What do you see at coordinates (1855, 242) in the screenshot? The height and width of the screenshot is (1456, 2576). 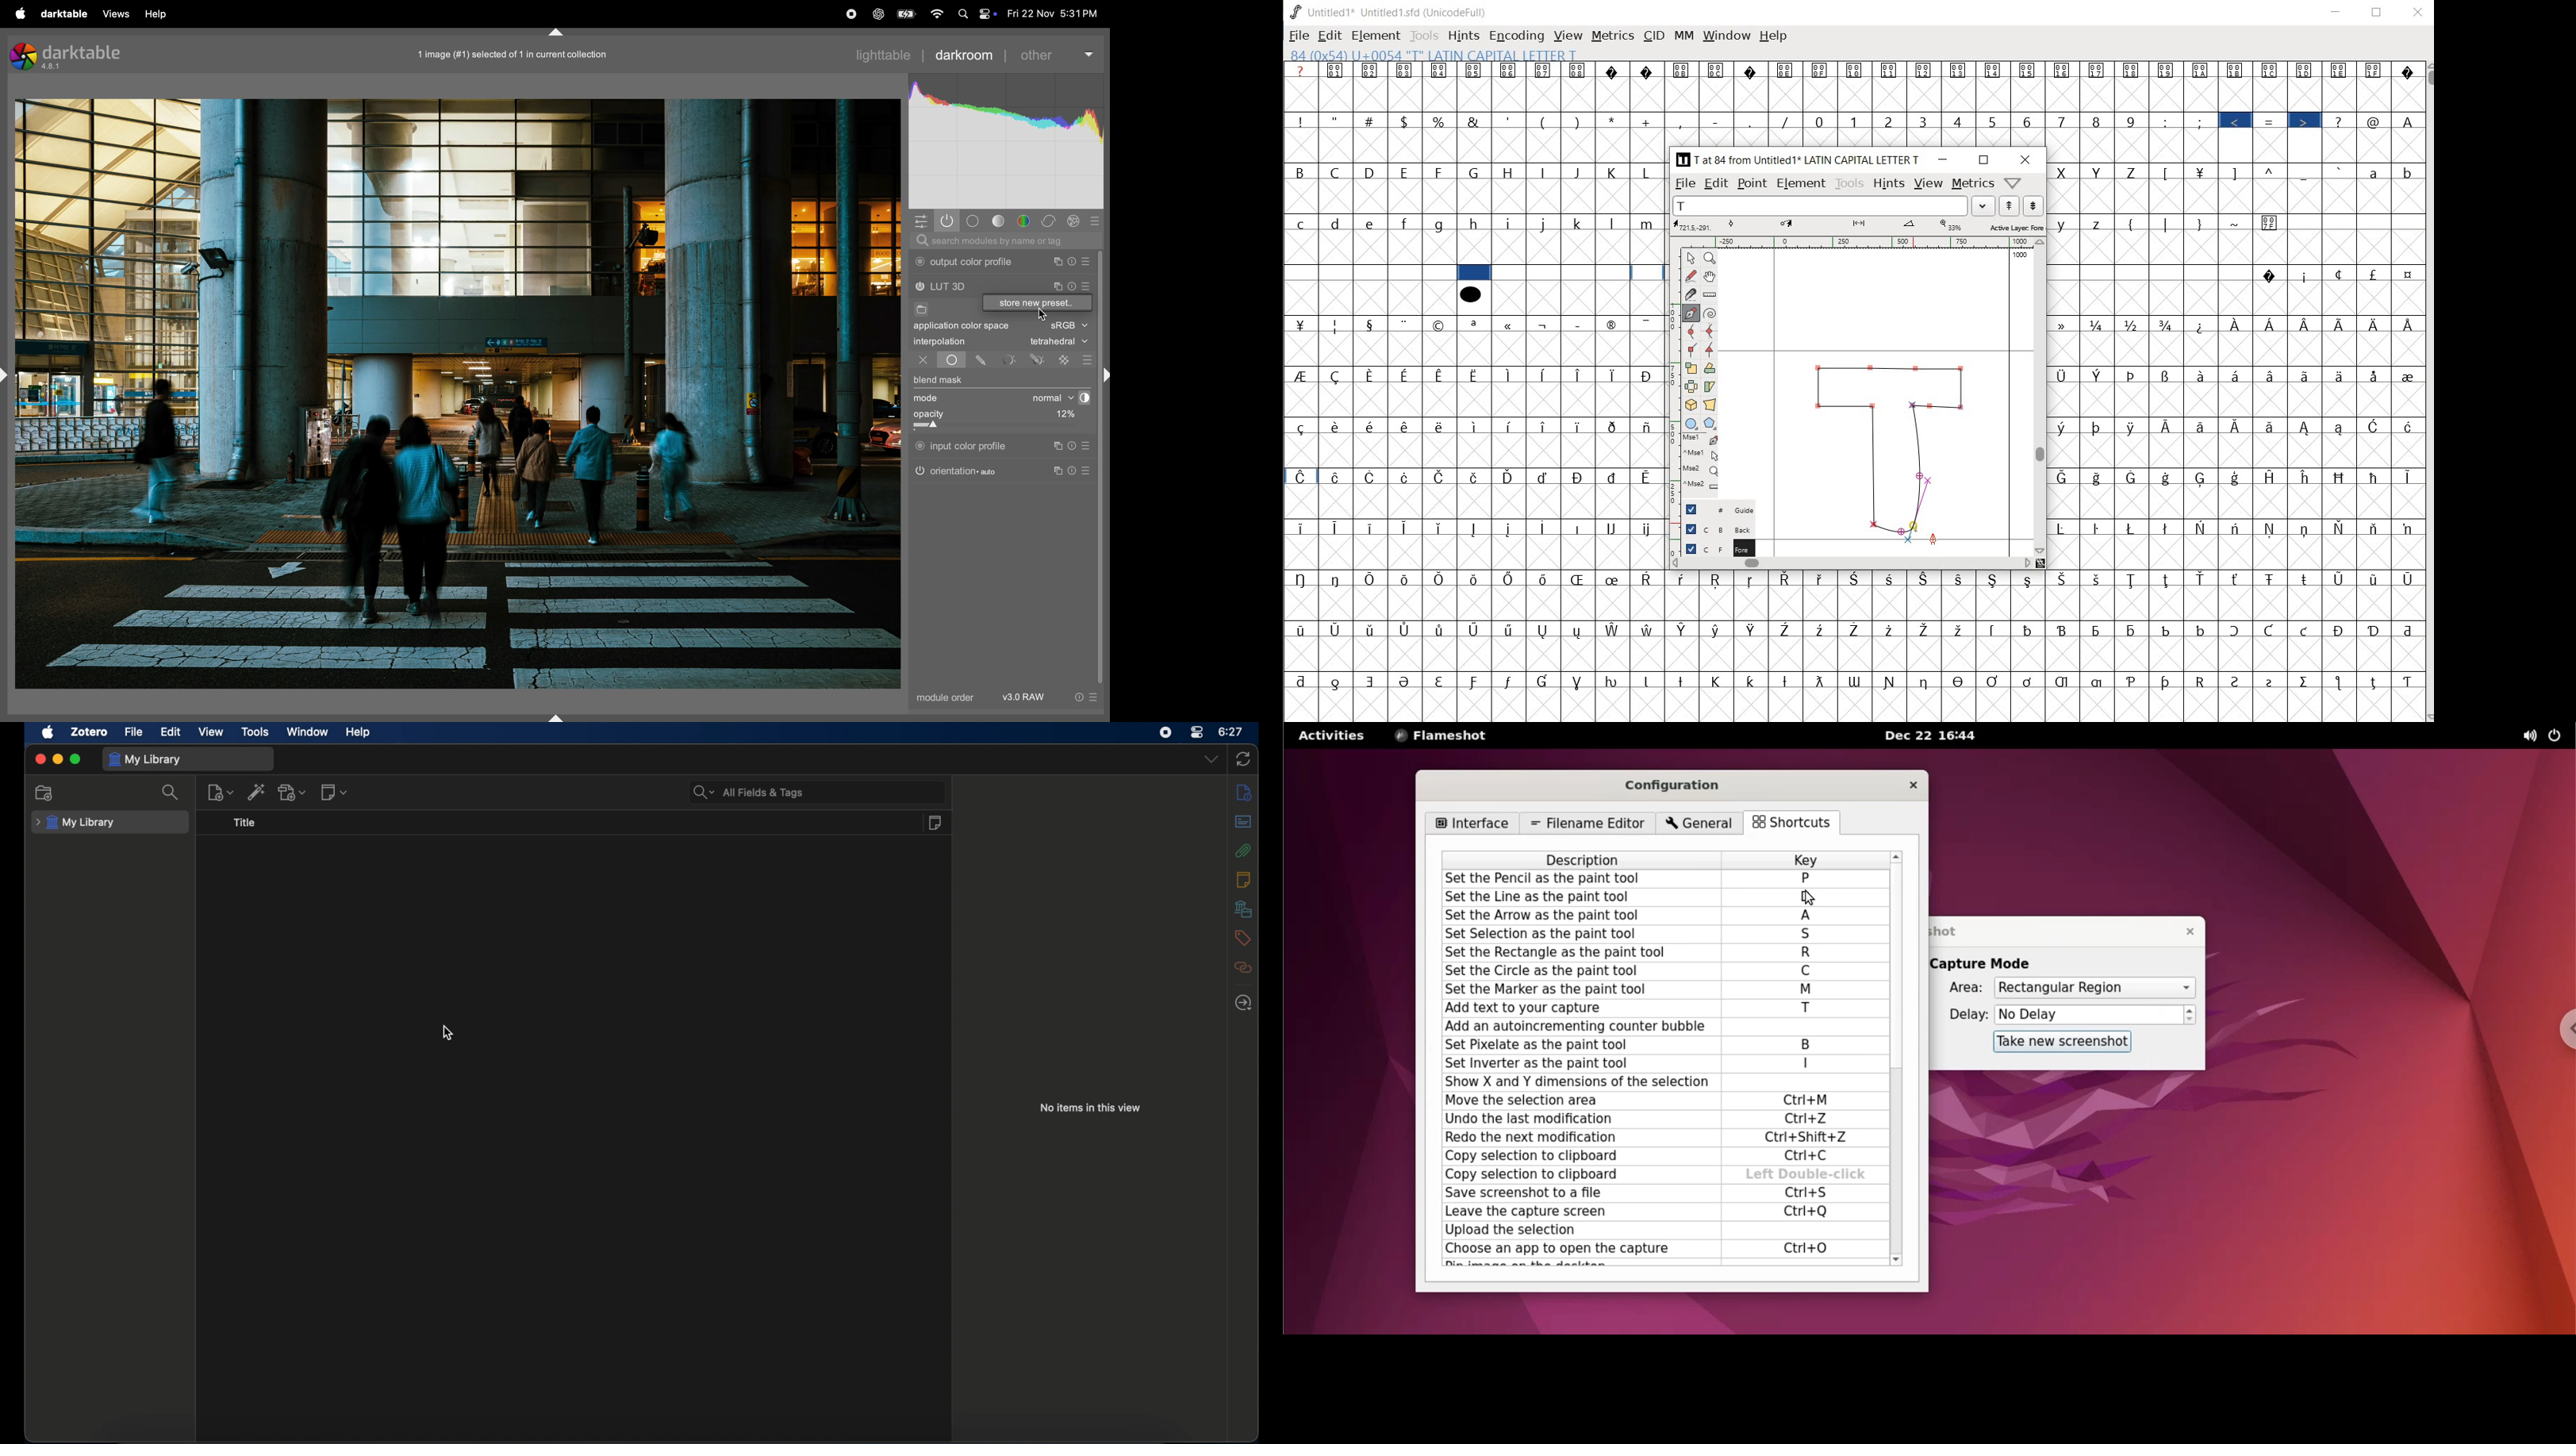 I see `ruler` at bounding box center [1855, 242].